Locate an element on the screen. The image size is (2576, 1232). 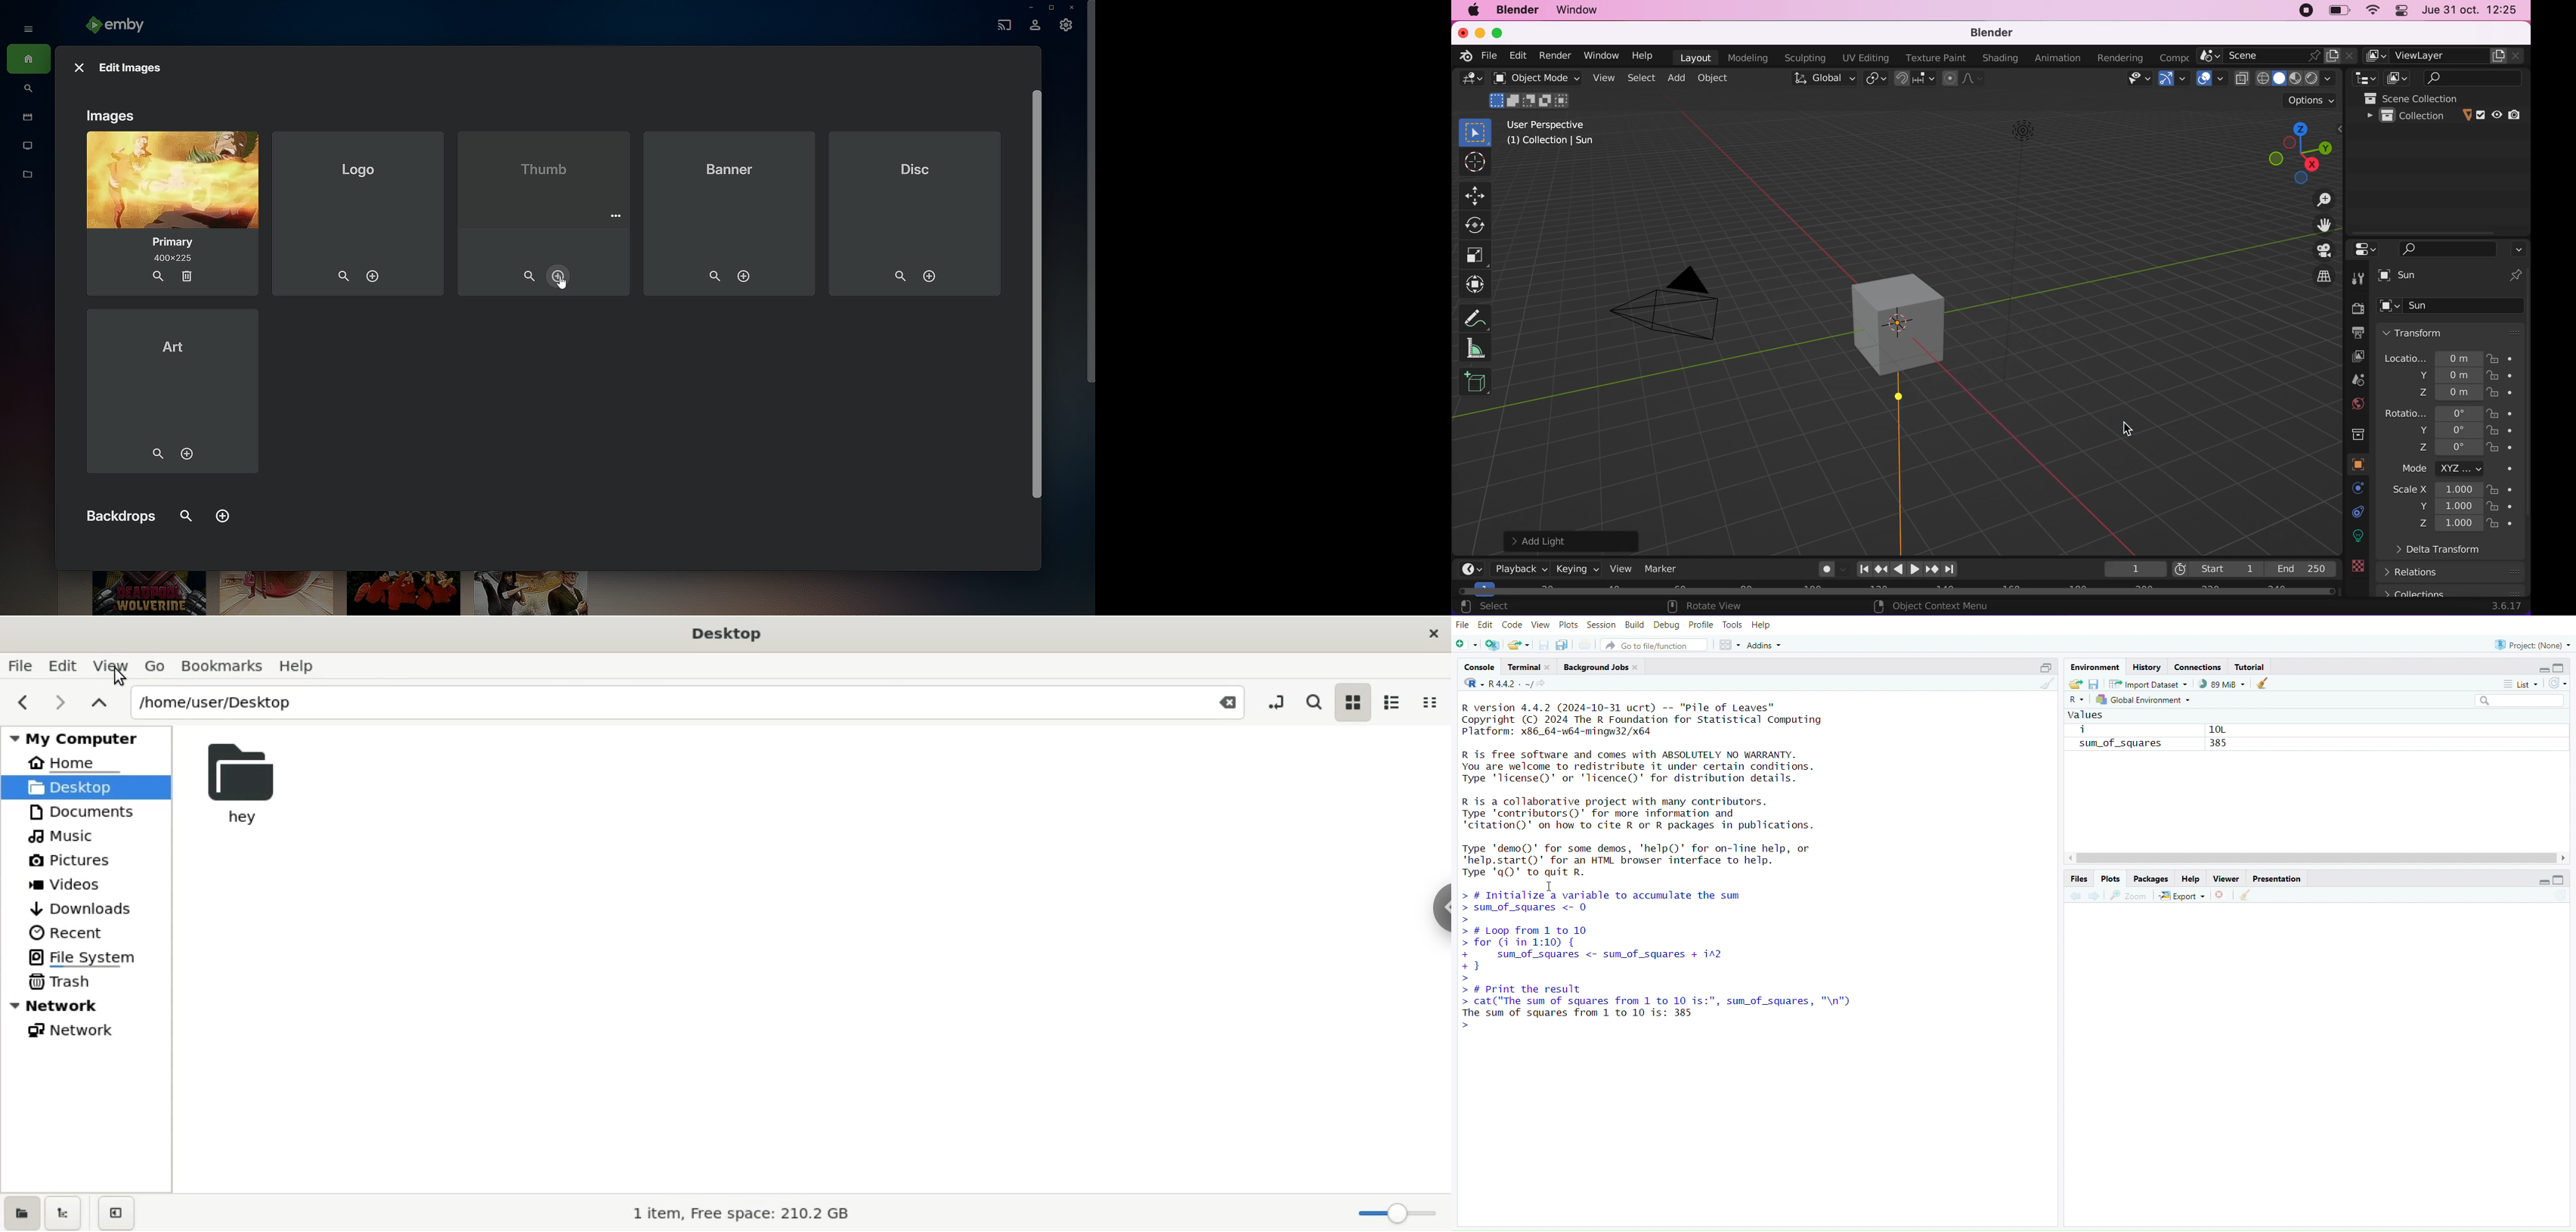
385 is located at coordinates (2216, 743).